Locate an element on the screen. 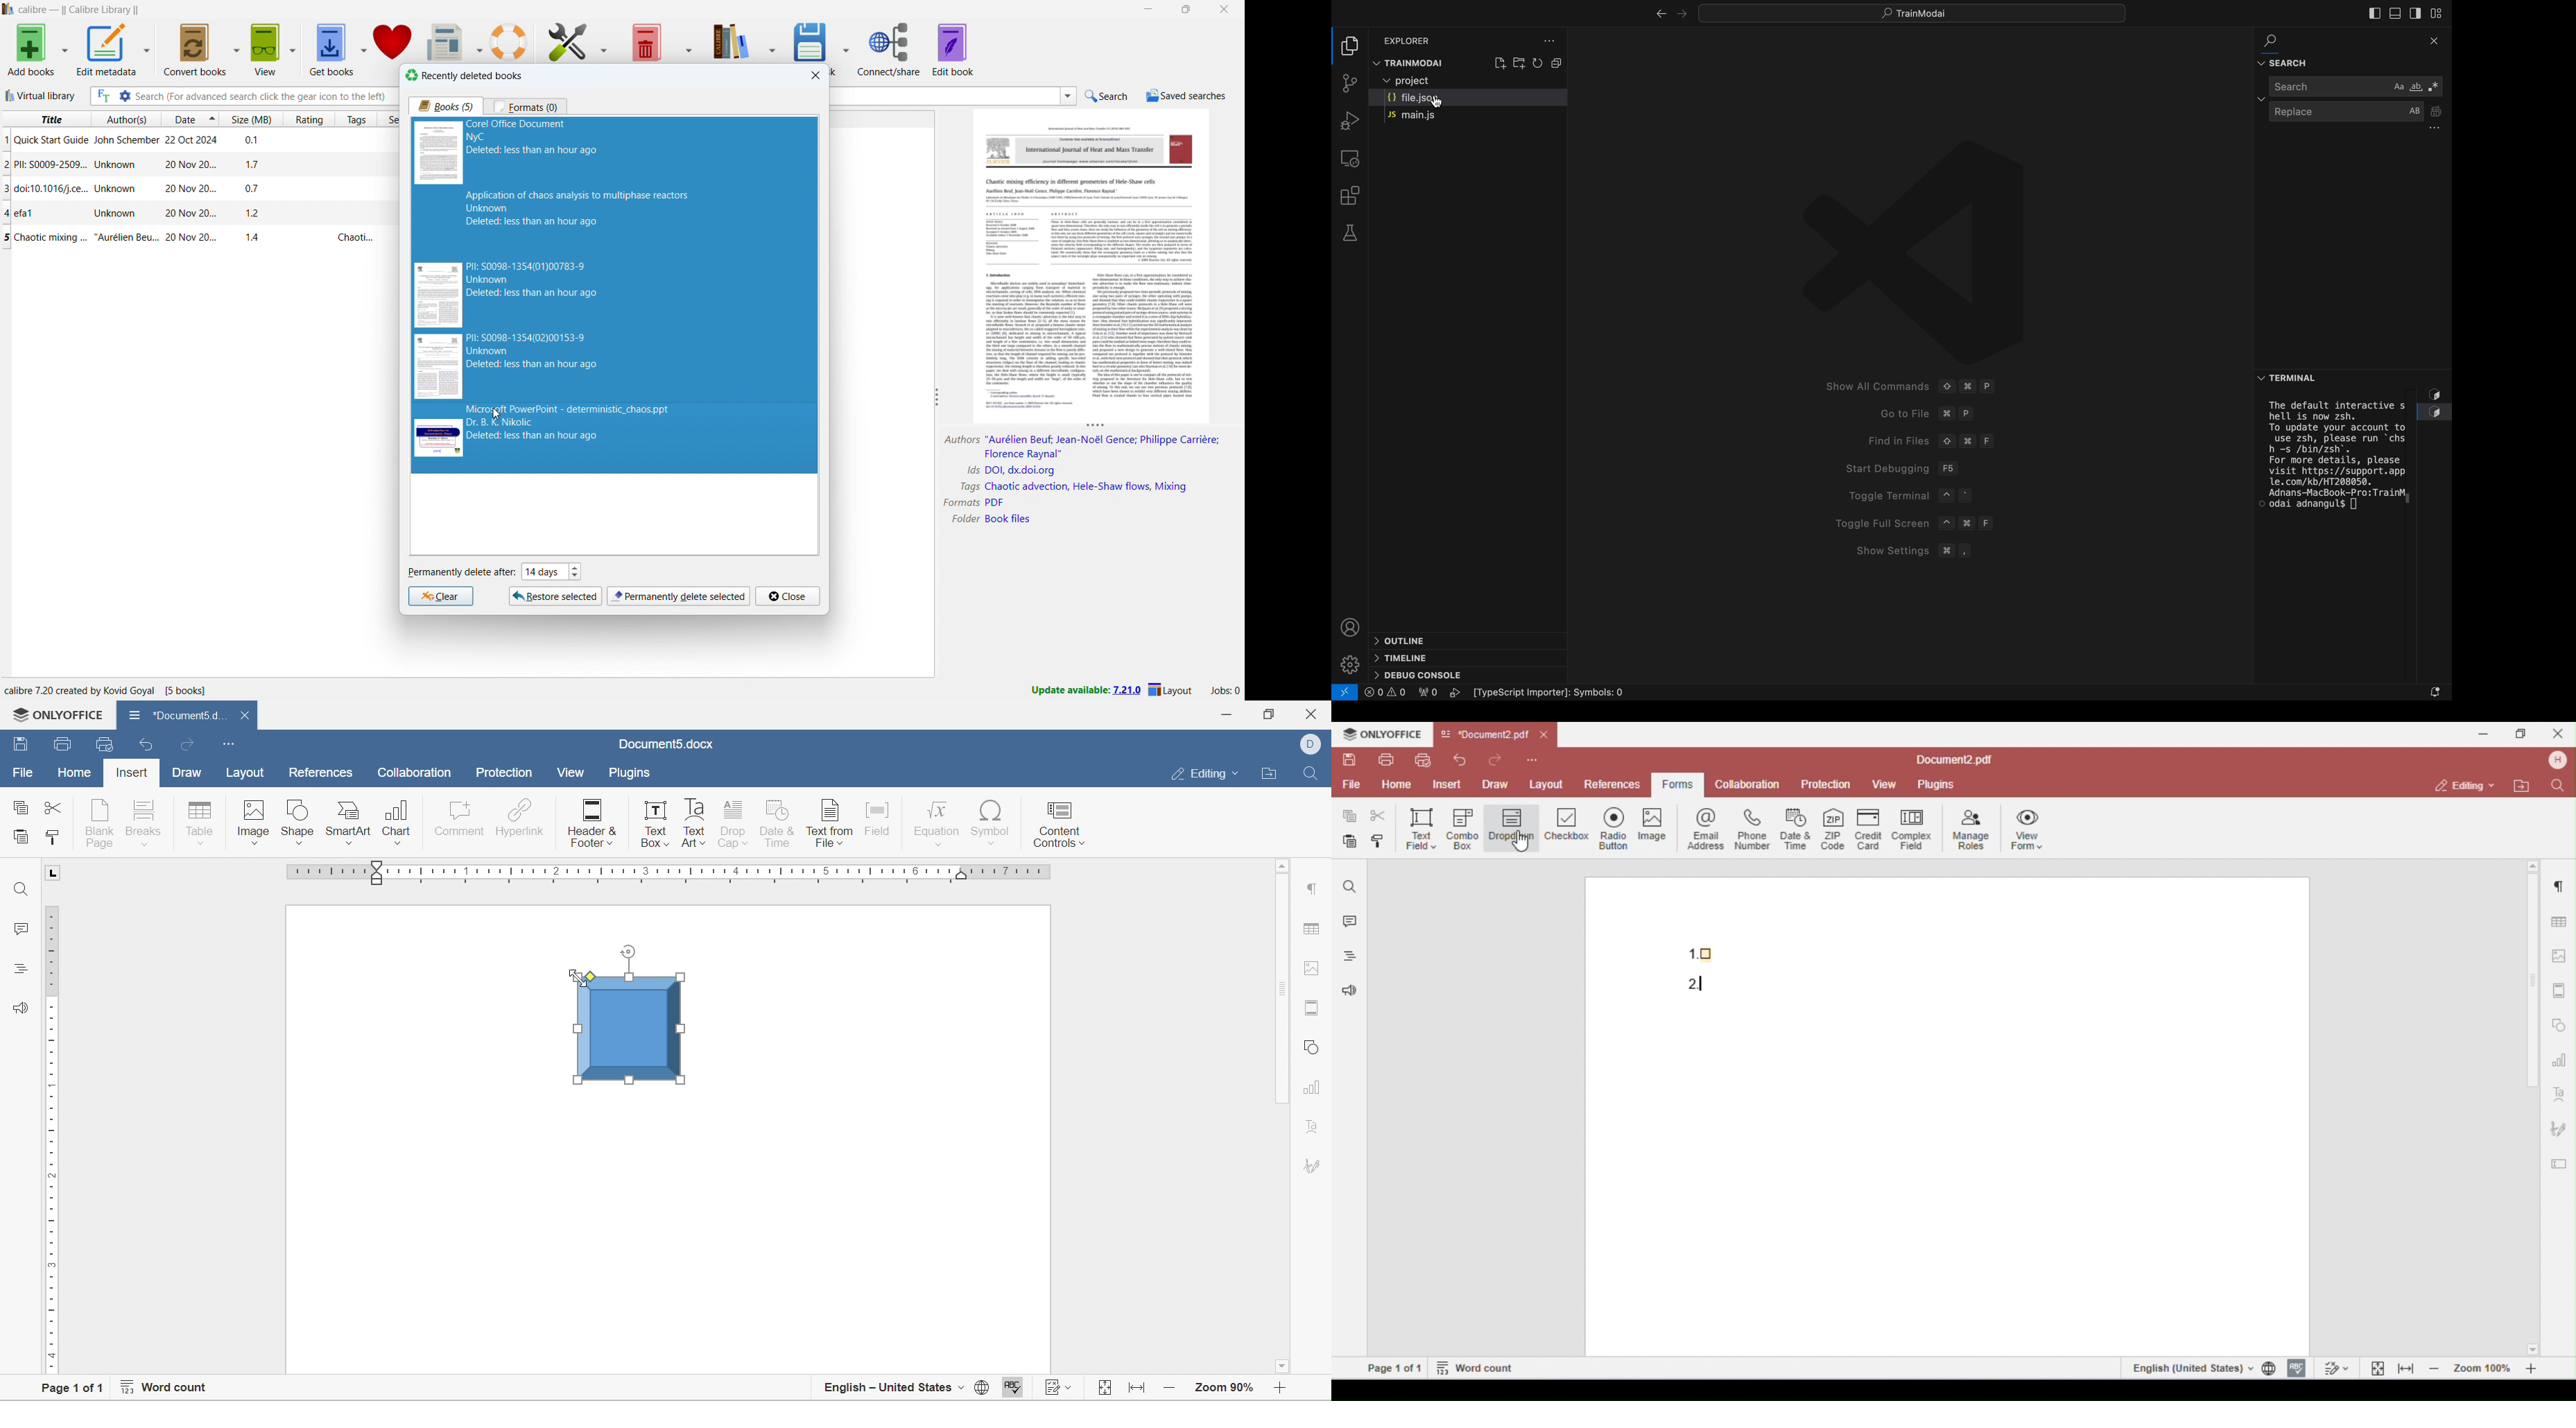 This screenshot has height=1428, width=2576. word count is located at coordinates (160, 1389).